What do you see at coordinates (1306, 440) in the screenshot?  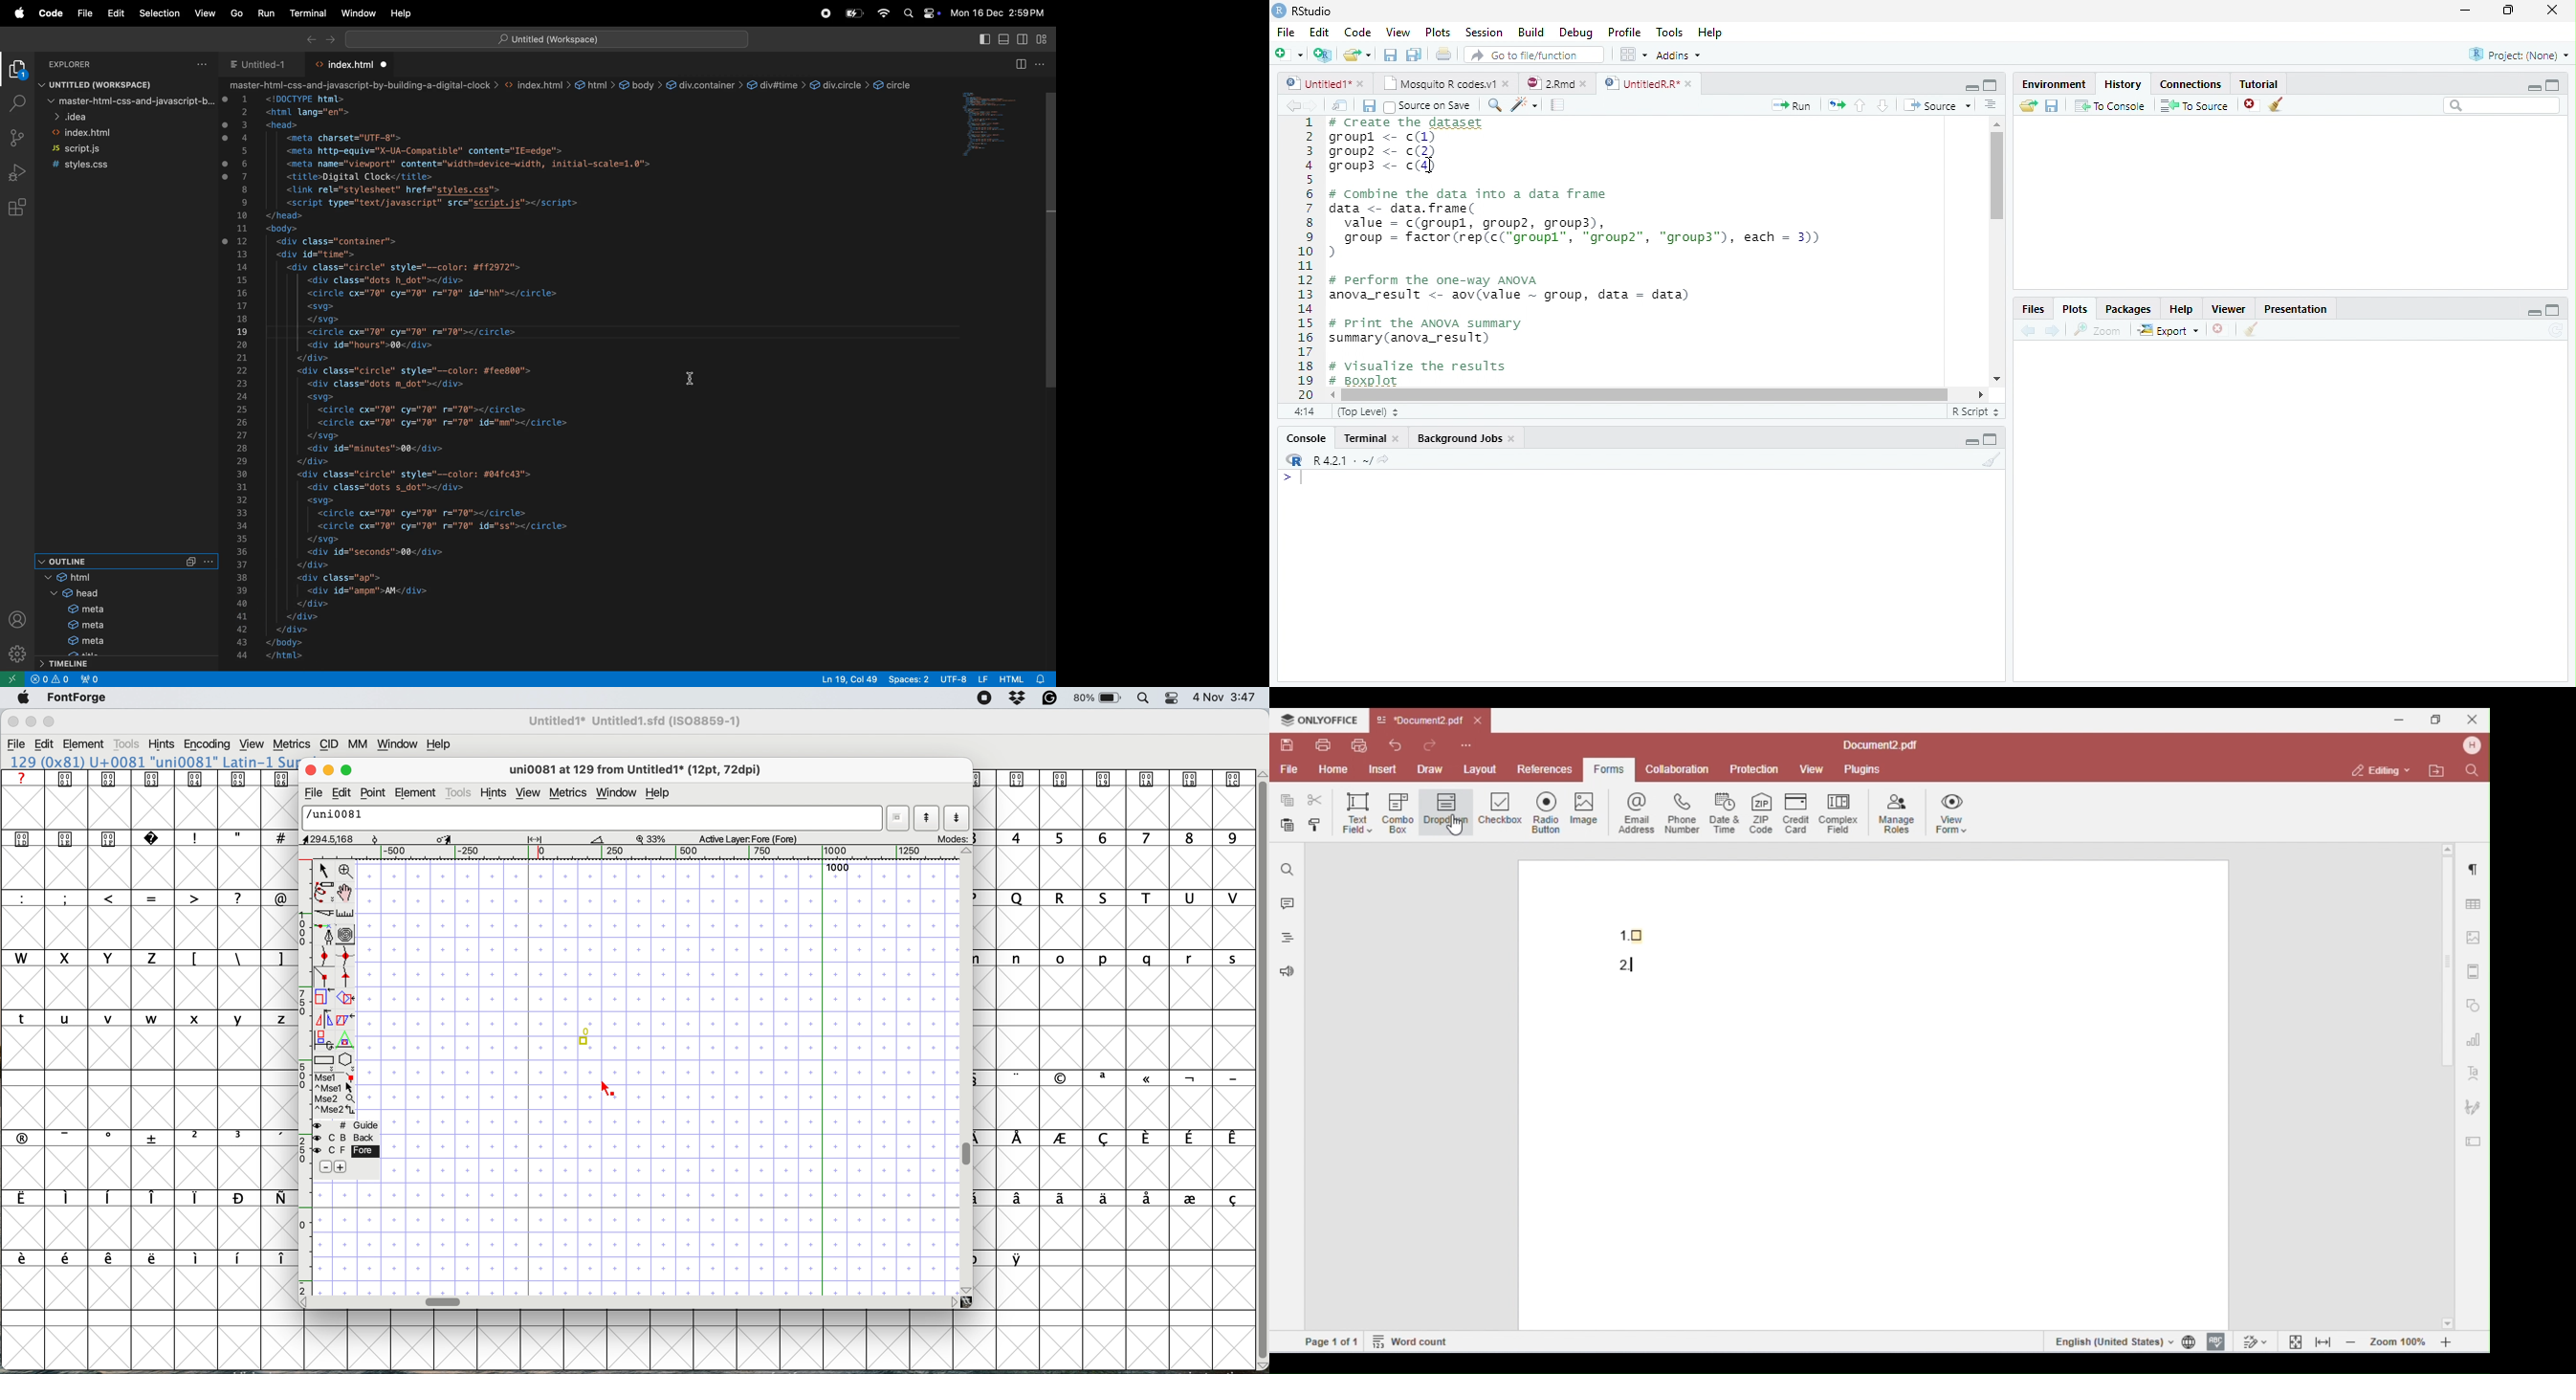 I see `Console` at bounding box center [1306, 440].